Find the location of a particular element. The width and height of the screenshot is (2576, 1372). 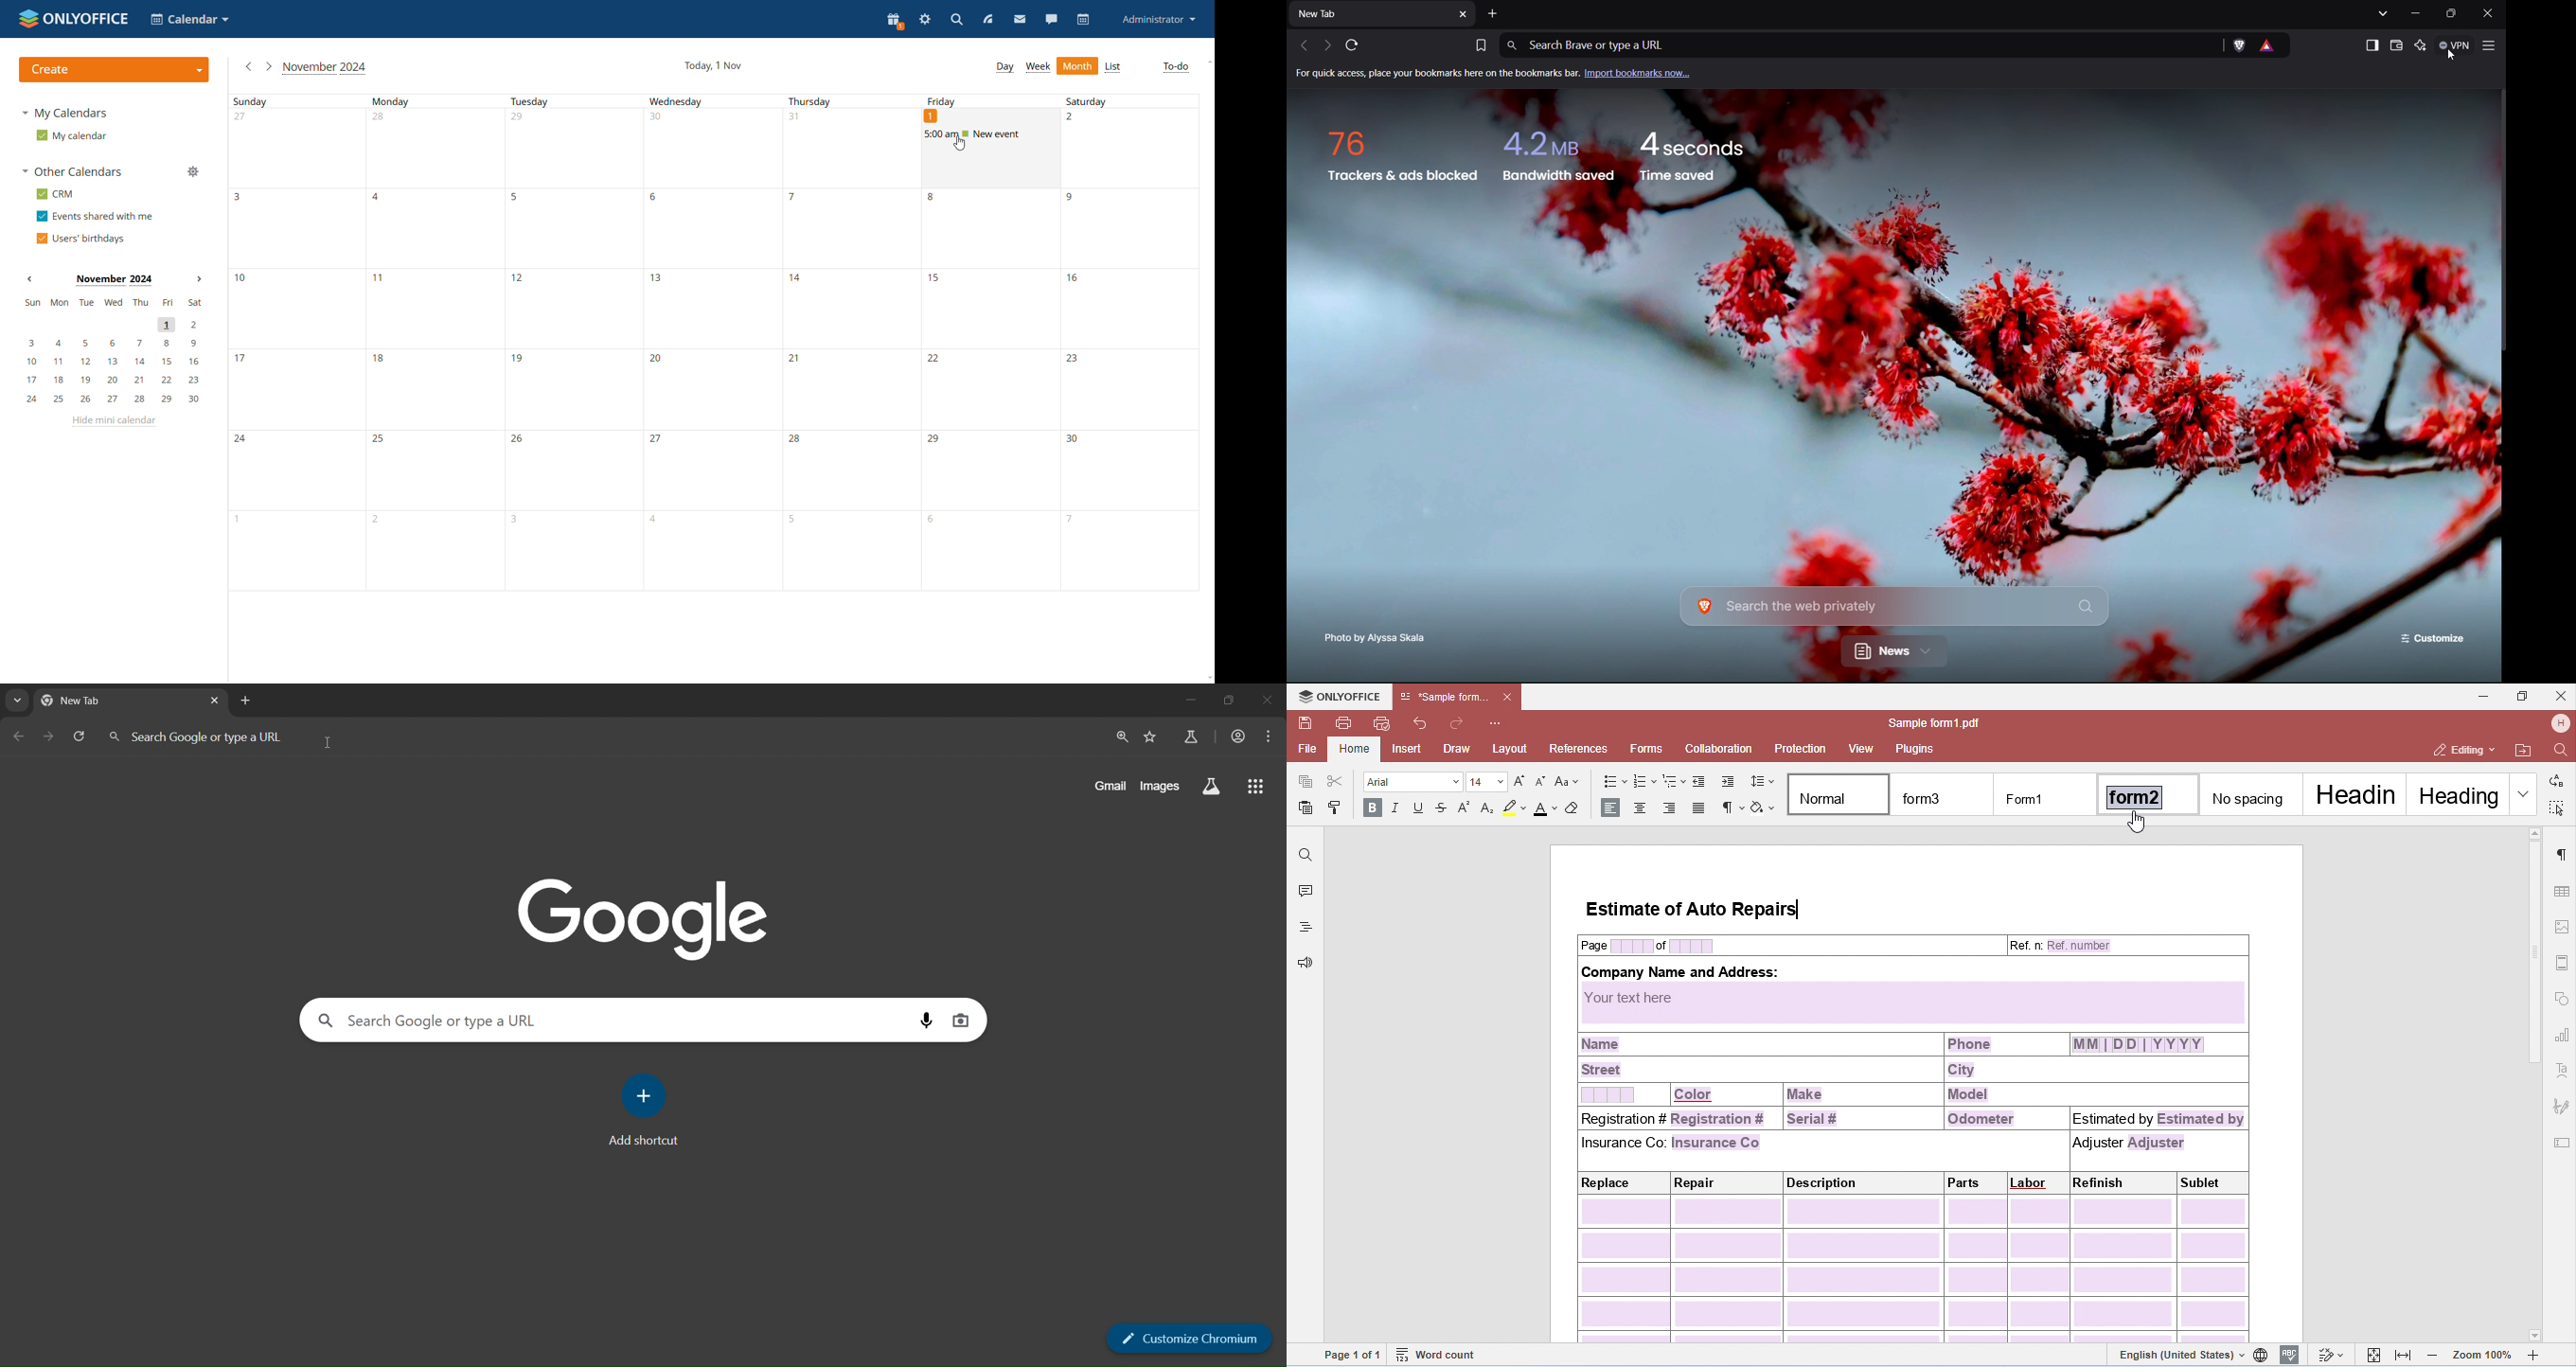

Customize is located at coordinates (2431, 636).